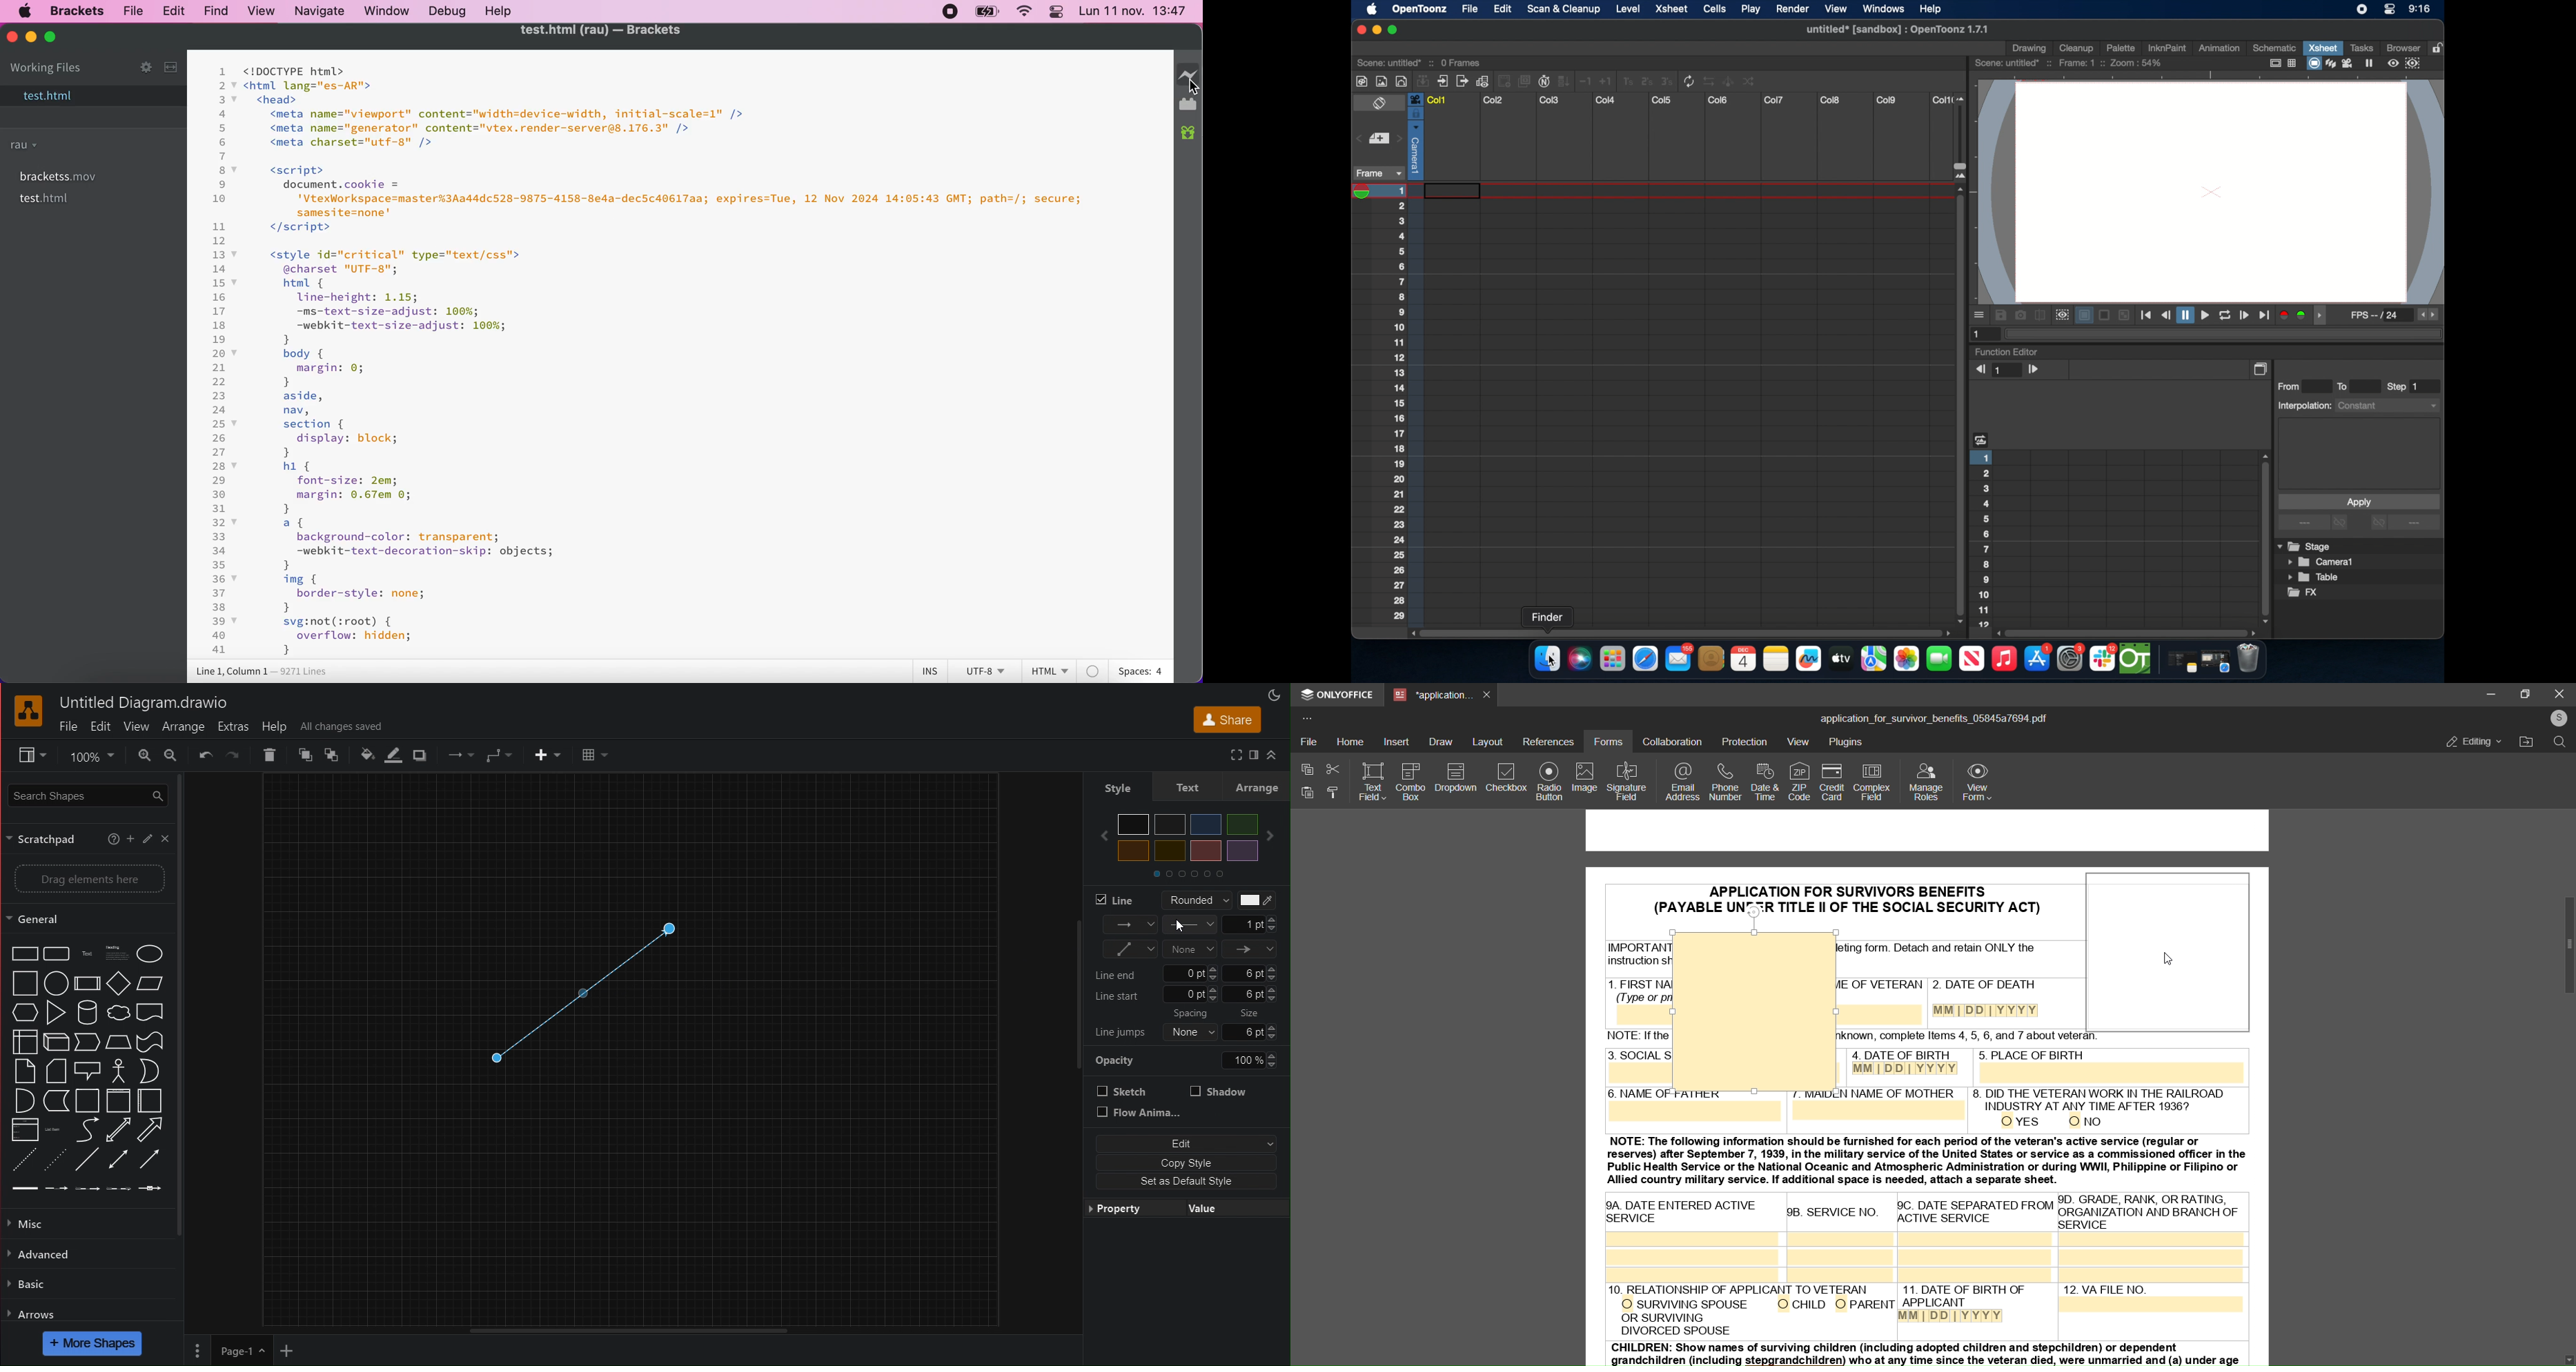 The image size is (2576, 1372). What do you see at coordinates (2439, 47) in the screenshot?
I see `lock` at bounding box center [2439, 47].